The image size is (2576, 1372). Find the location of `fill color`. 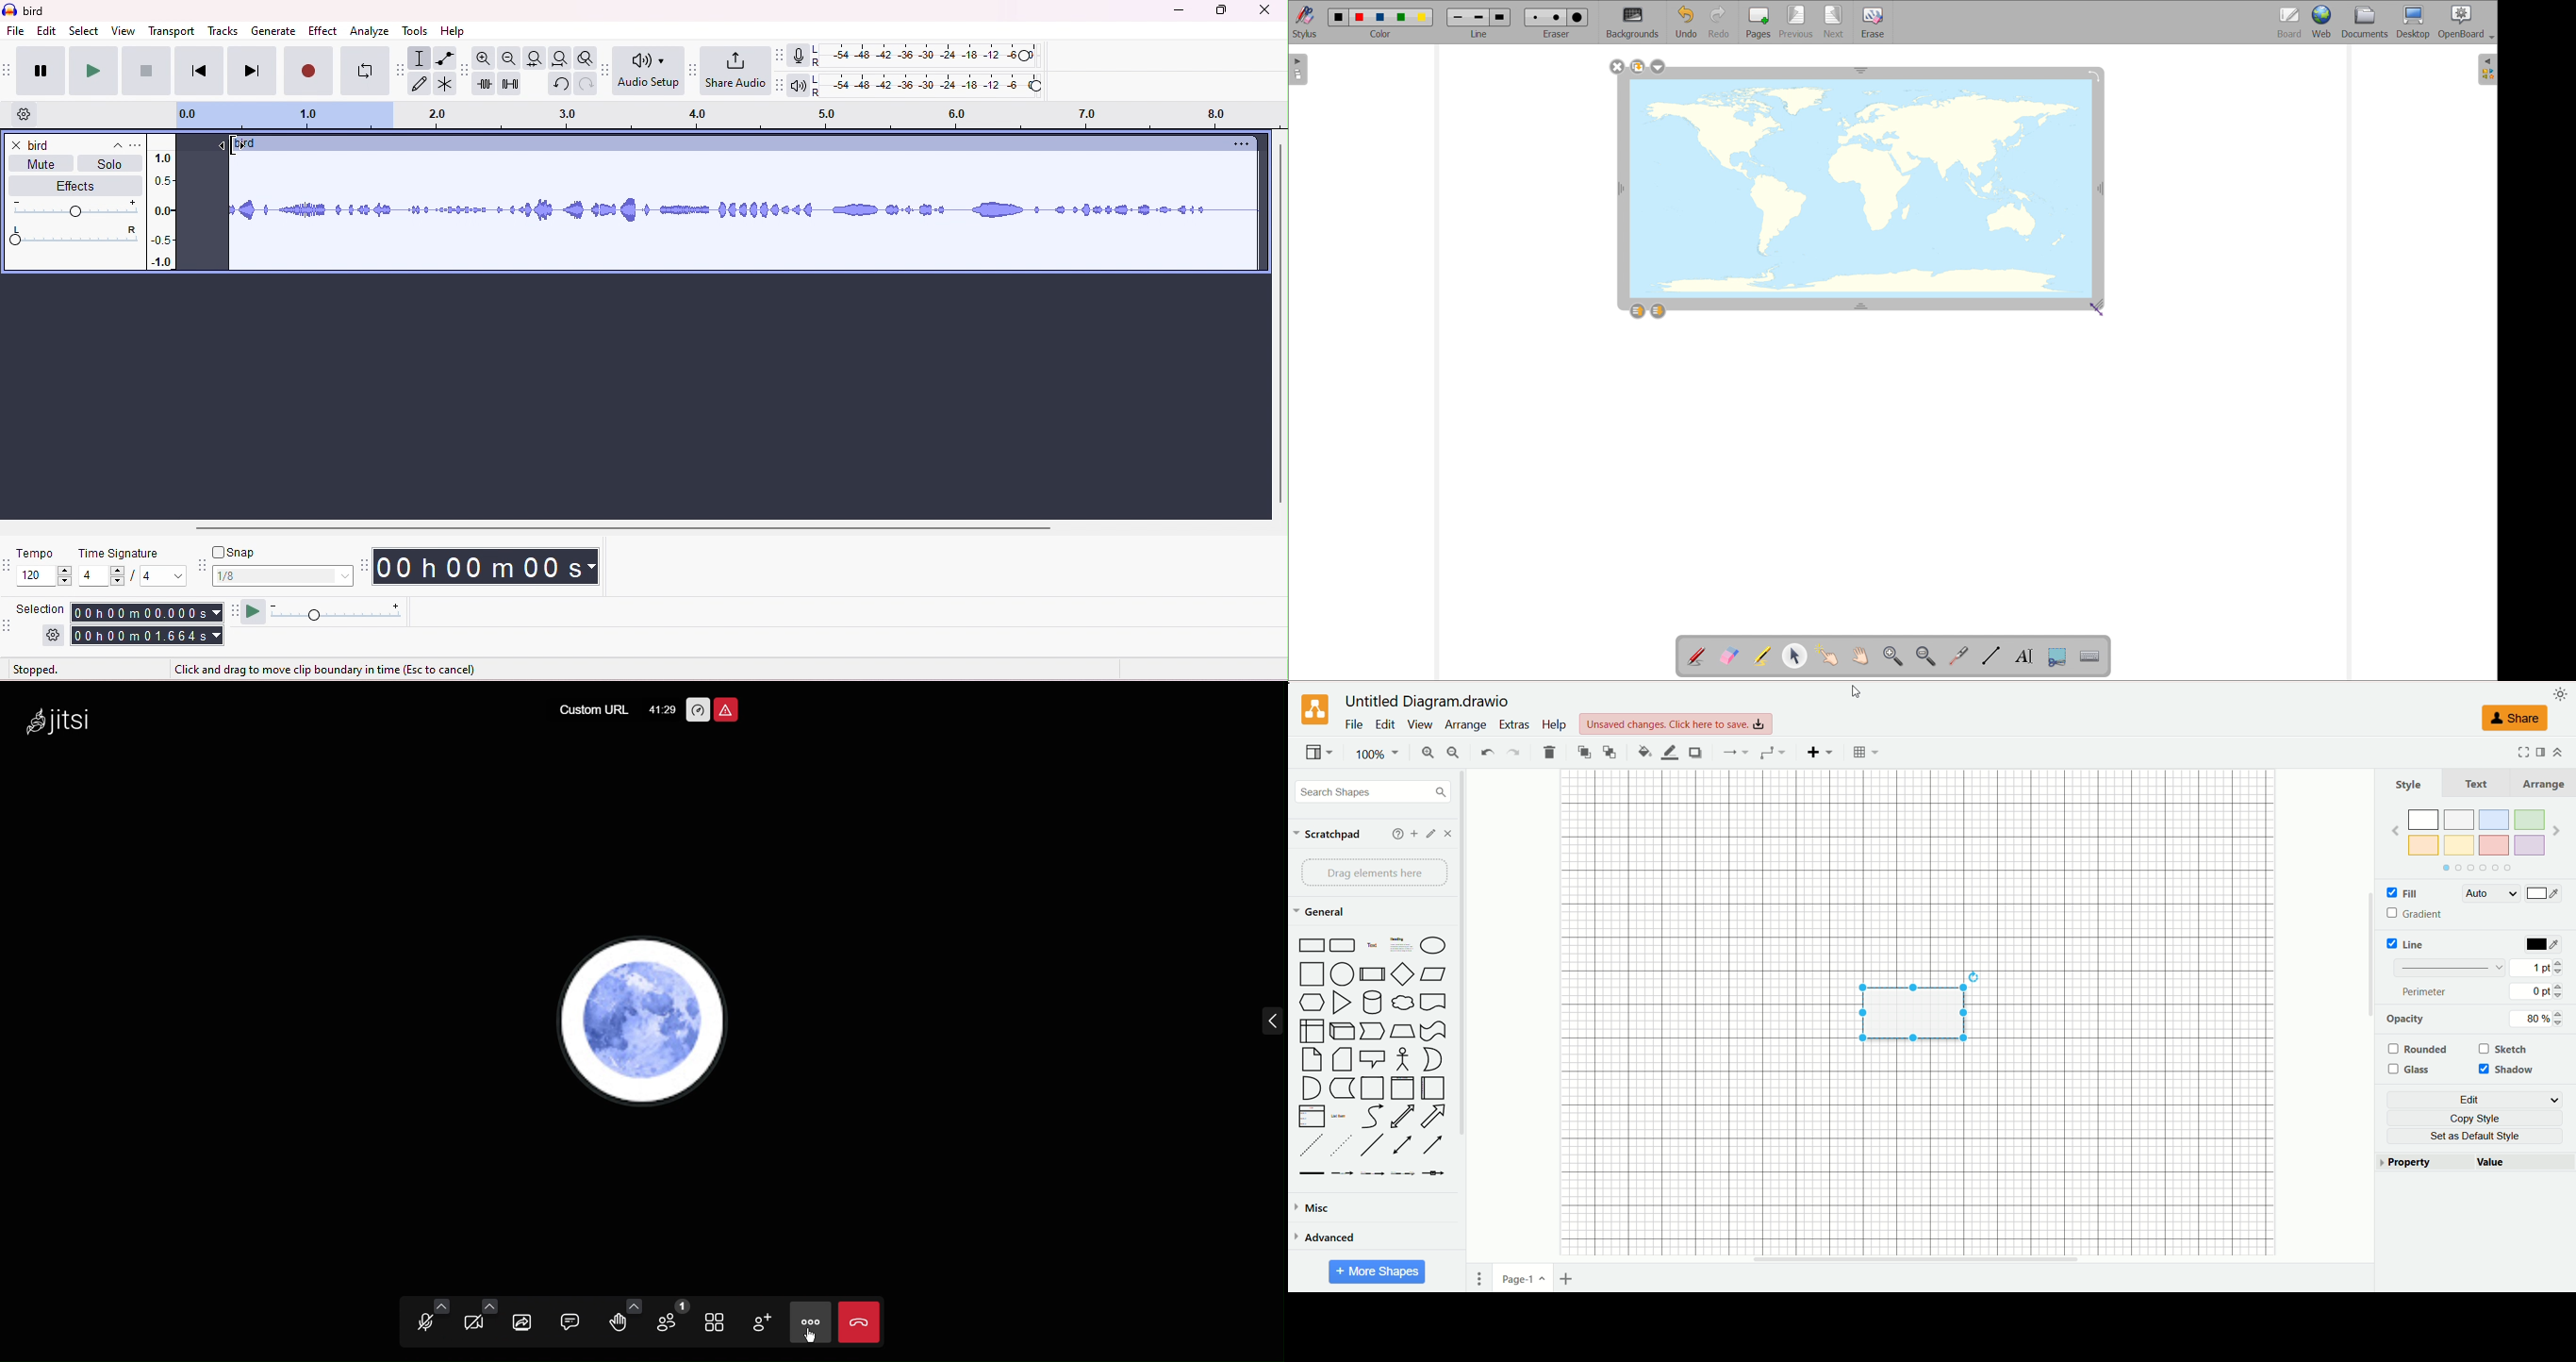

fill color is located at coordinates (1644, 751).